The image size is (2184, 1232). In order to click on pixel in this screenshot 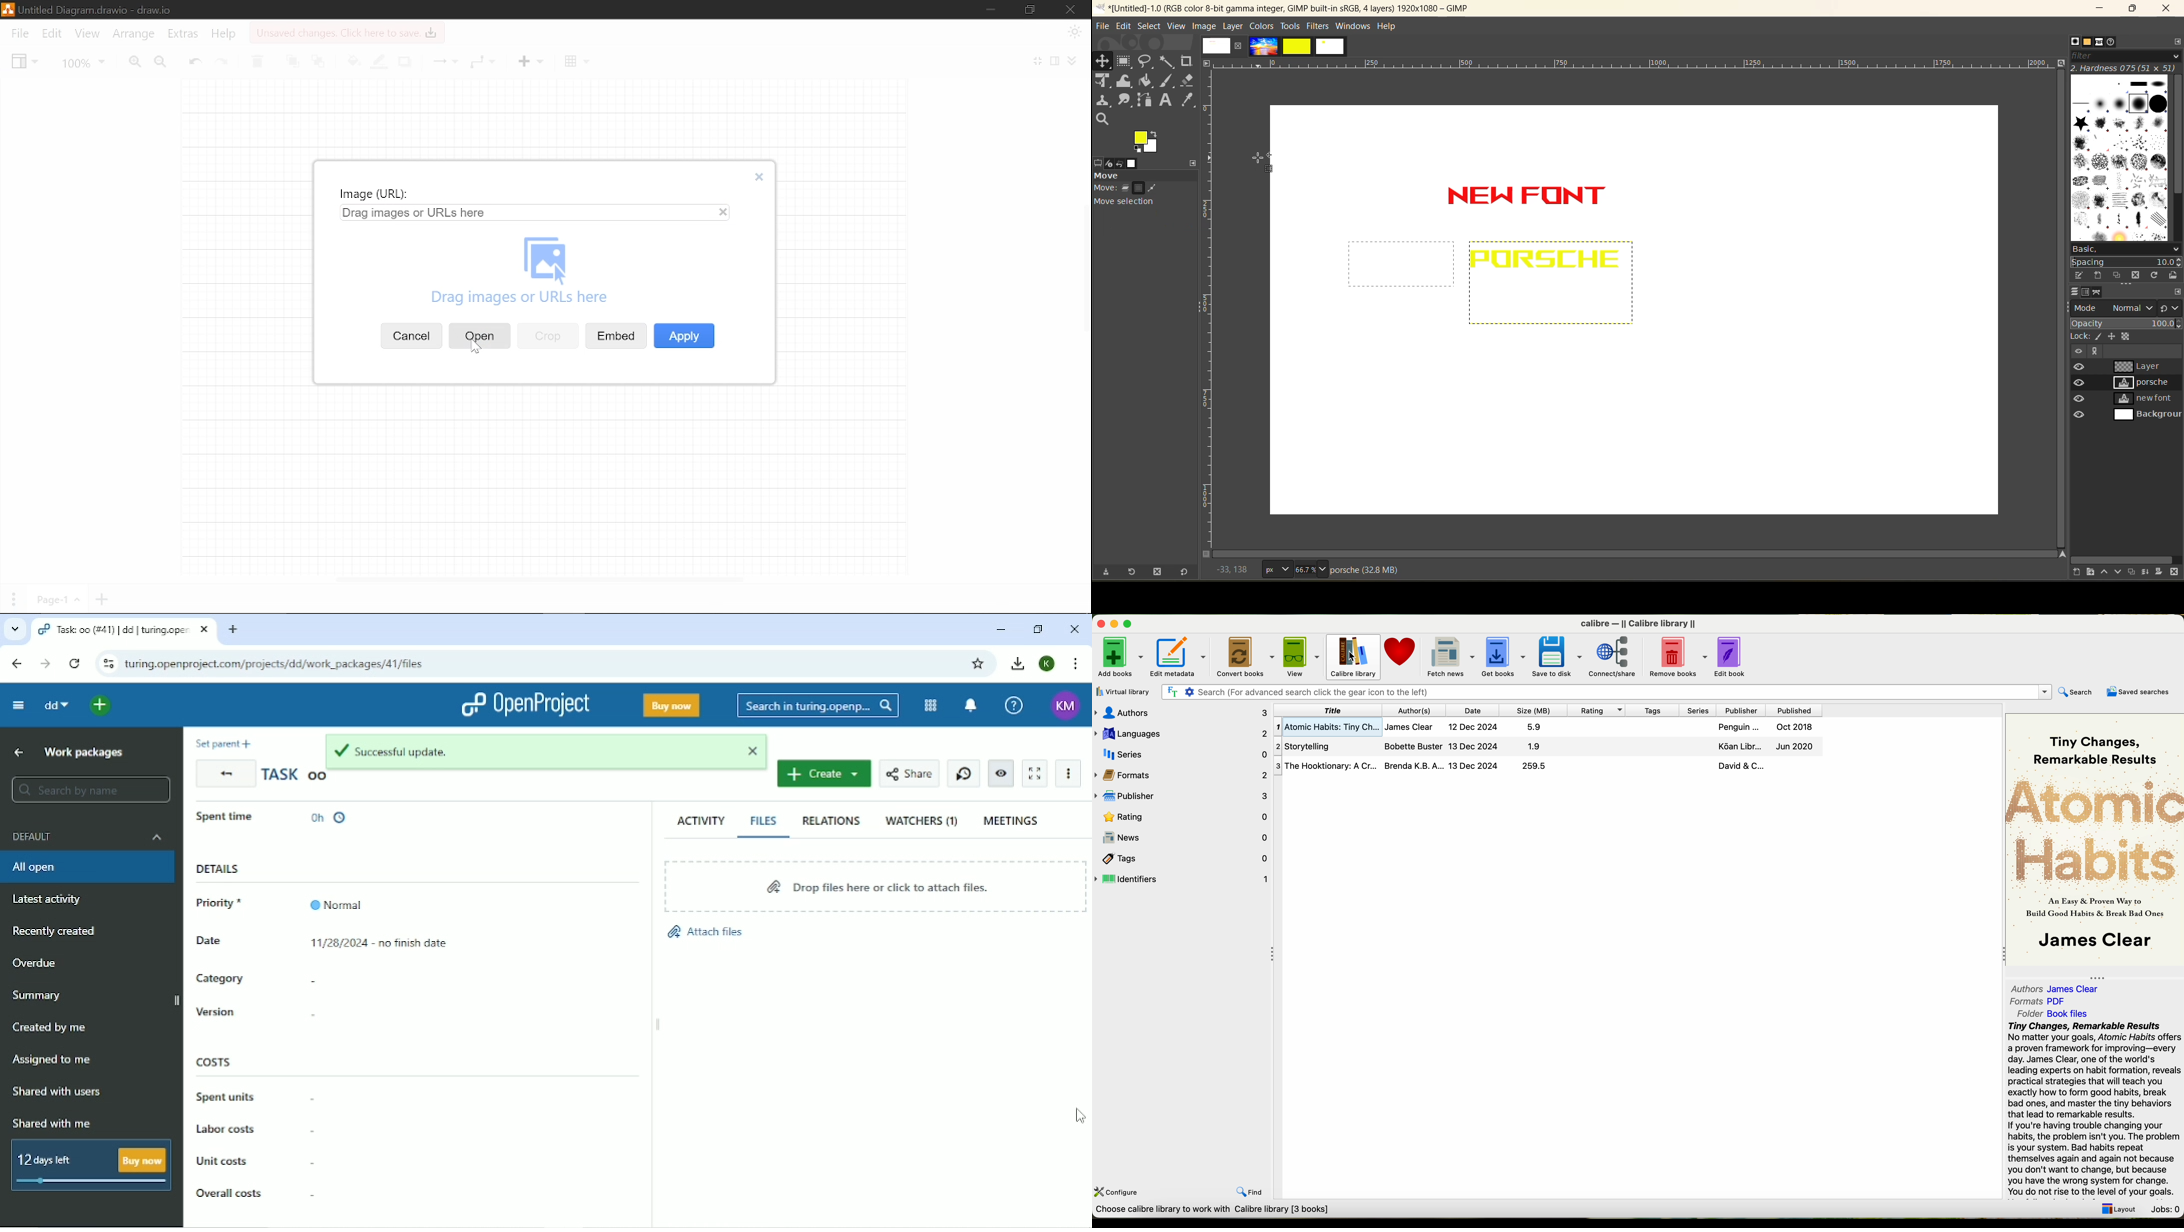, I will do `click(2098, 337)`.